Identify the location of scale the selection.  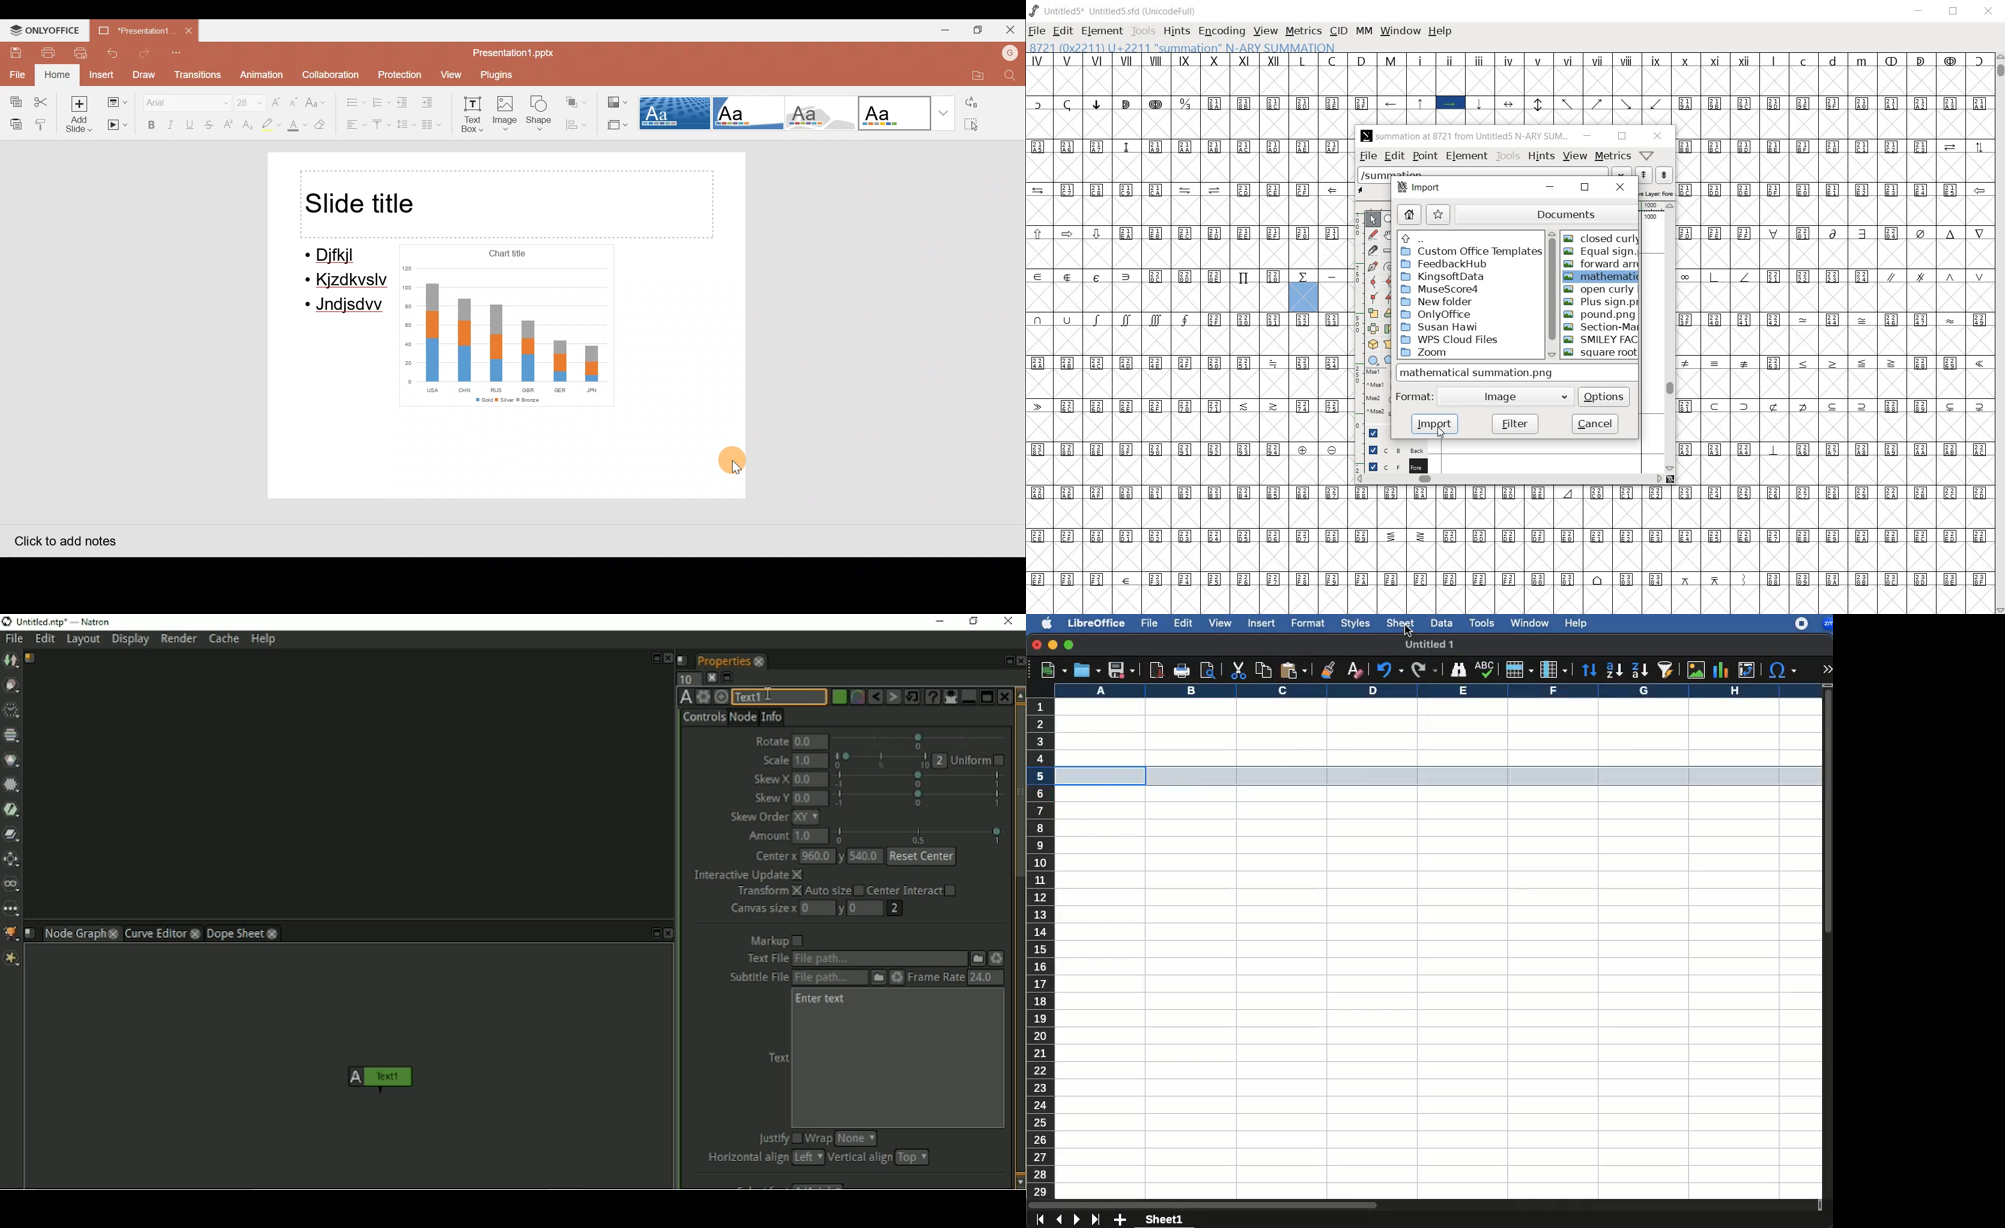
(1373, 313).